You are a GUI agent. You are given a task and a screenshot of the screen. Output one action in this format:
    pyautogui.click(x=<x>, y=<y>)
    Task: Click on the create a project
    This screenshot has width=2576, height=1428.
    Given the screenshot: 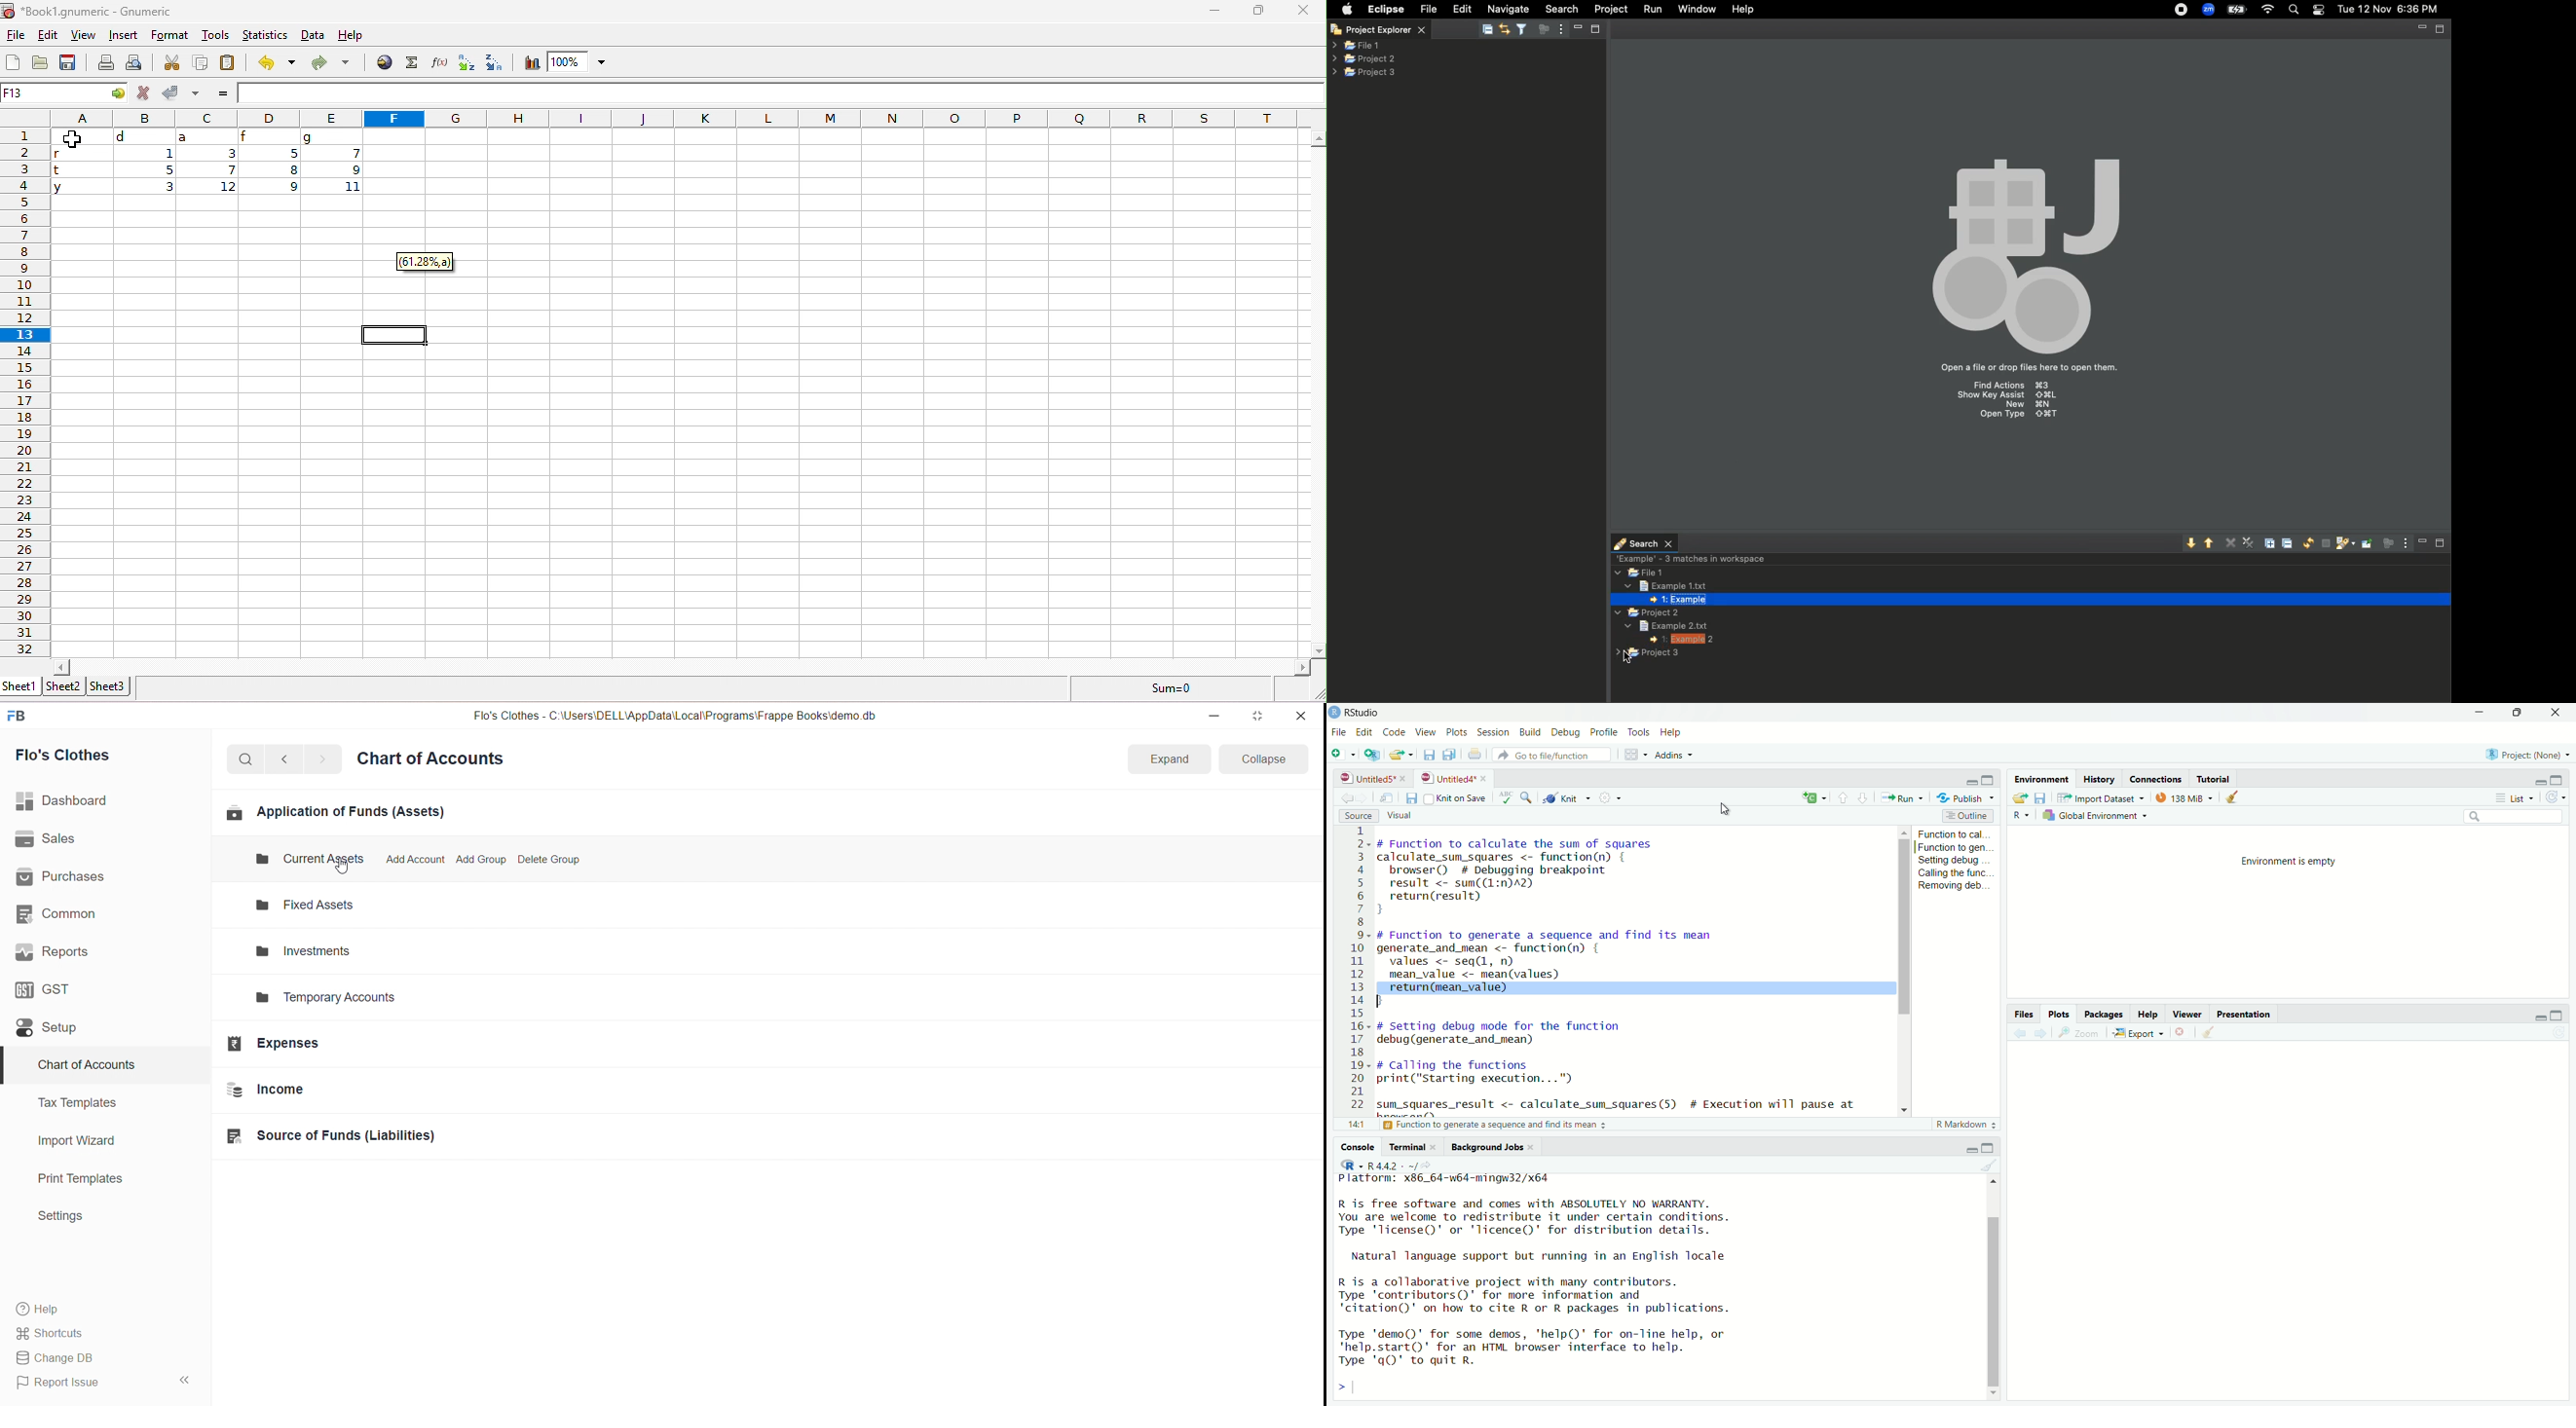 What is the action you would take?
    pyautogui.click(x=1371, y=753)
    